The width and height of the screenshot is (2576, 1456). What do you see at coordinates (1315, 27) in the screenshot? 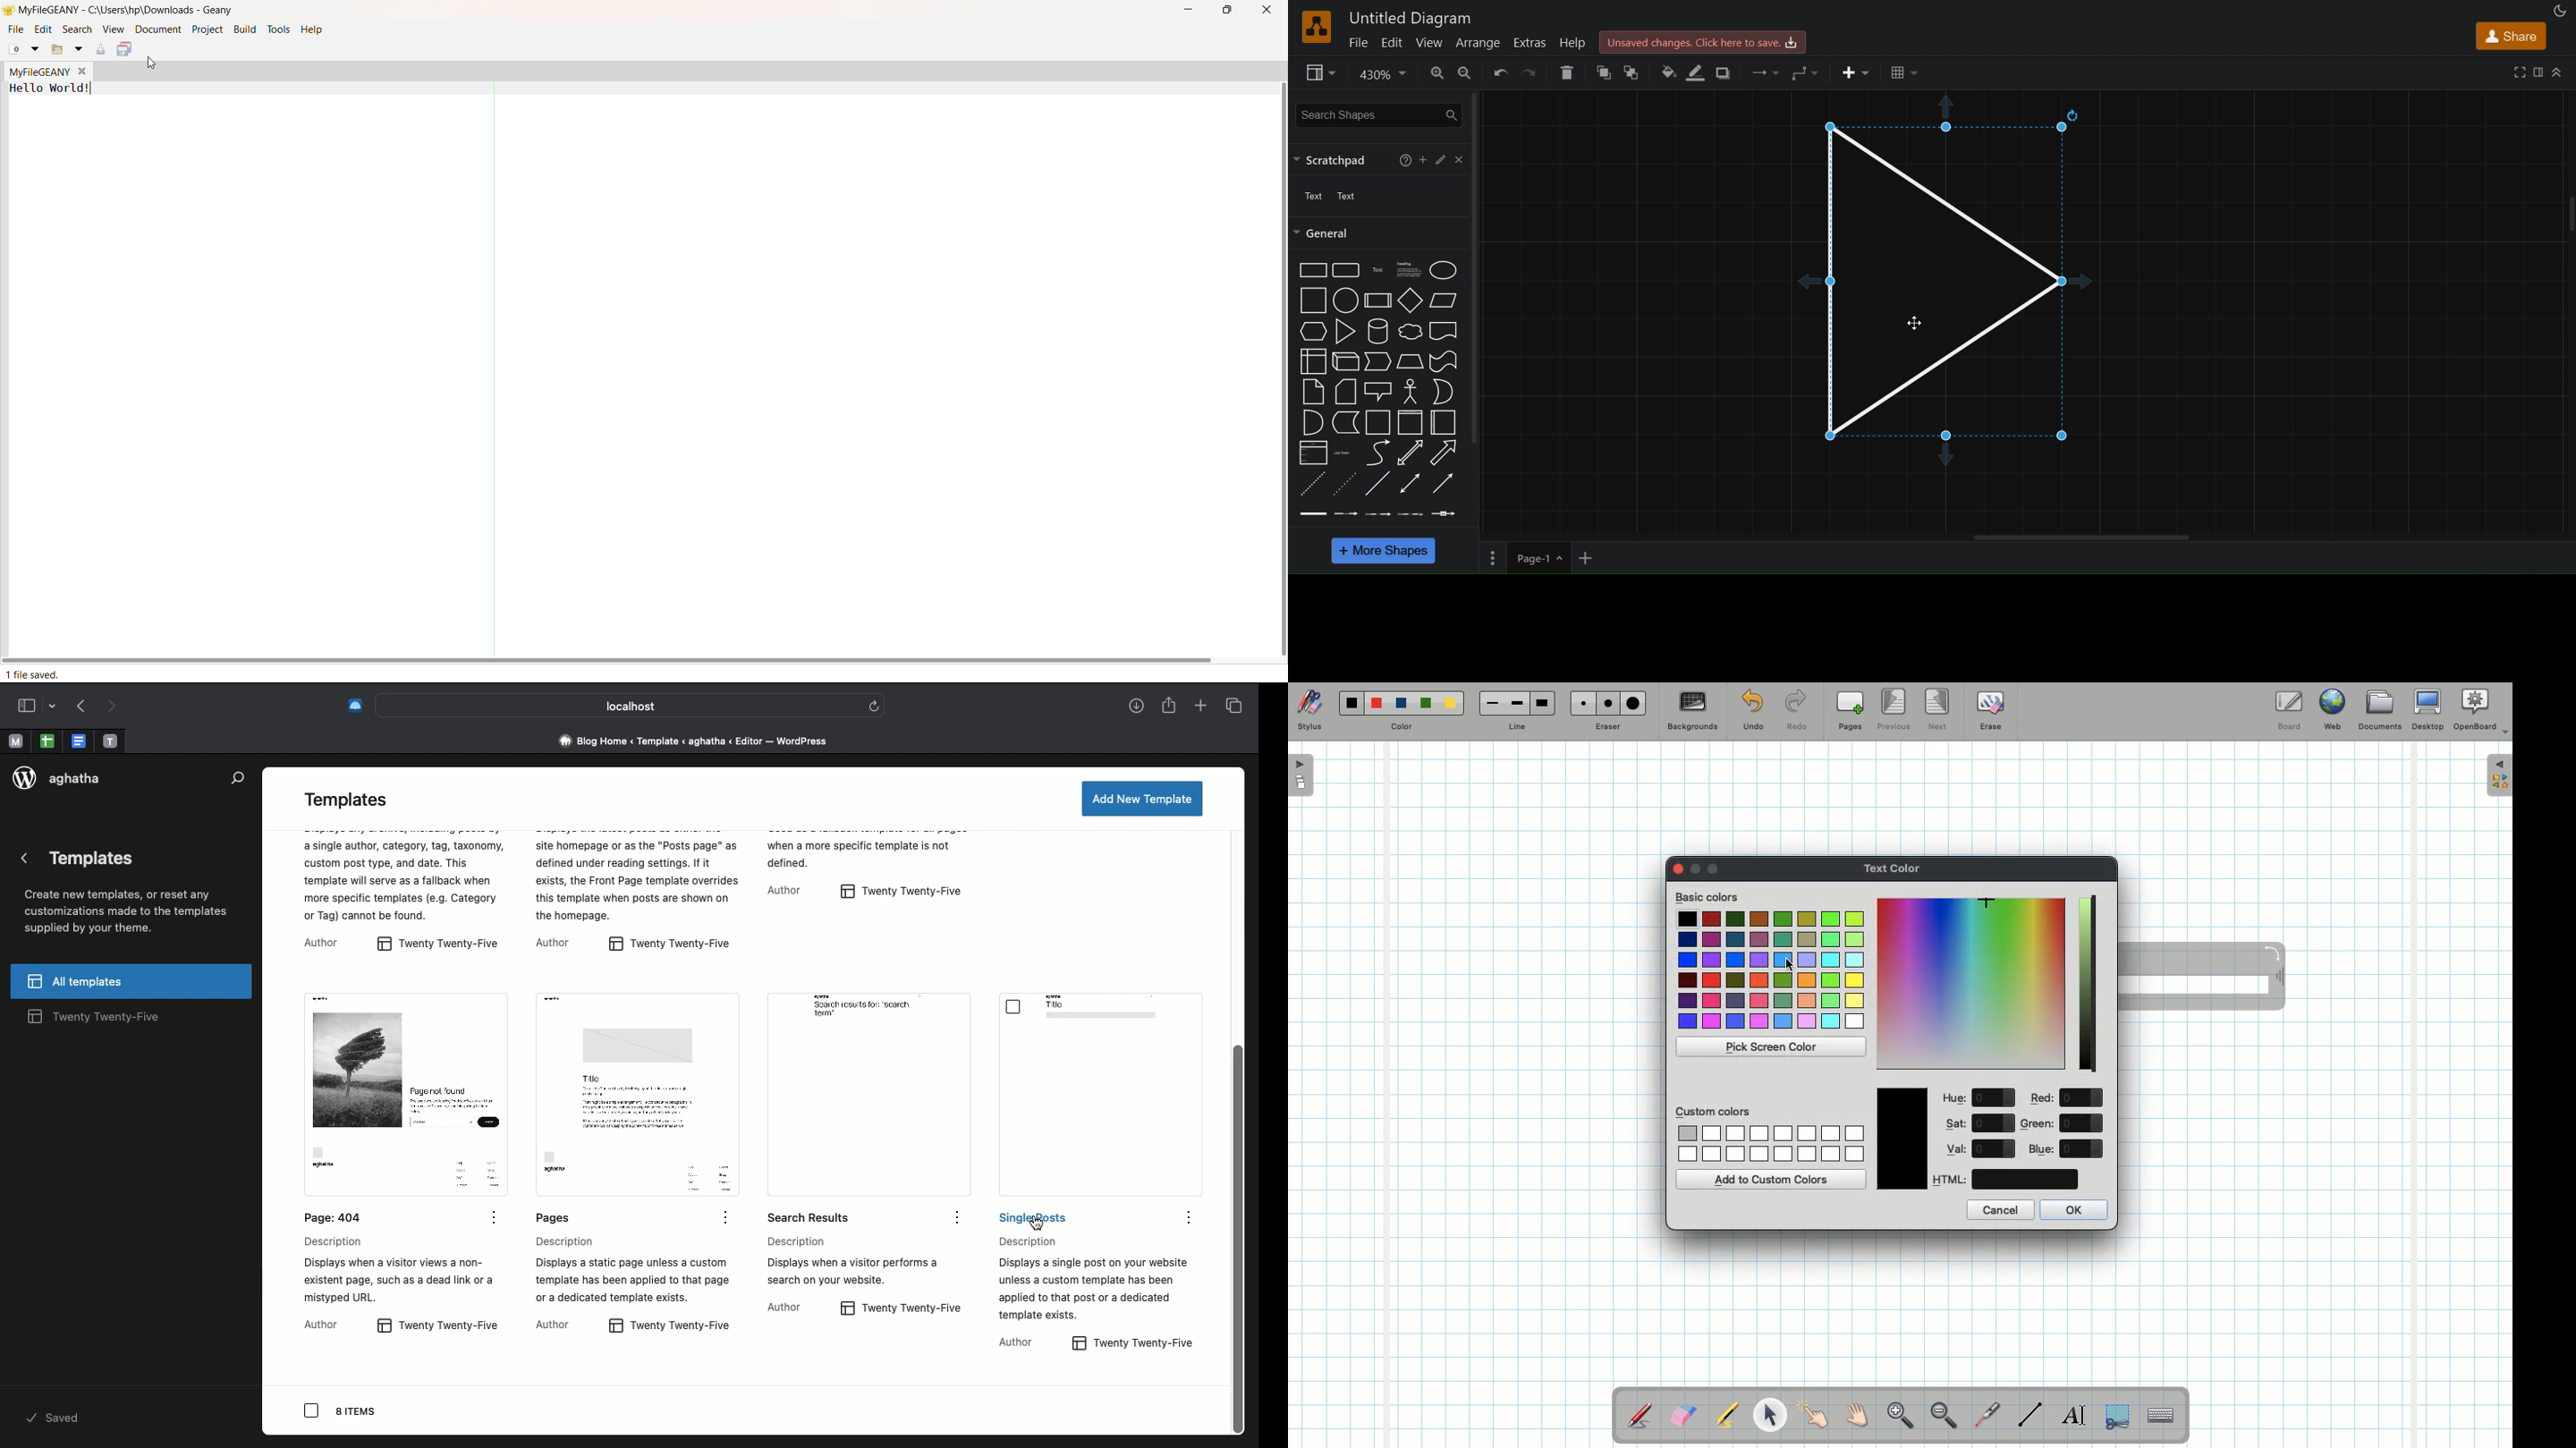
I see `logo` at bounding box center [1315, 27].